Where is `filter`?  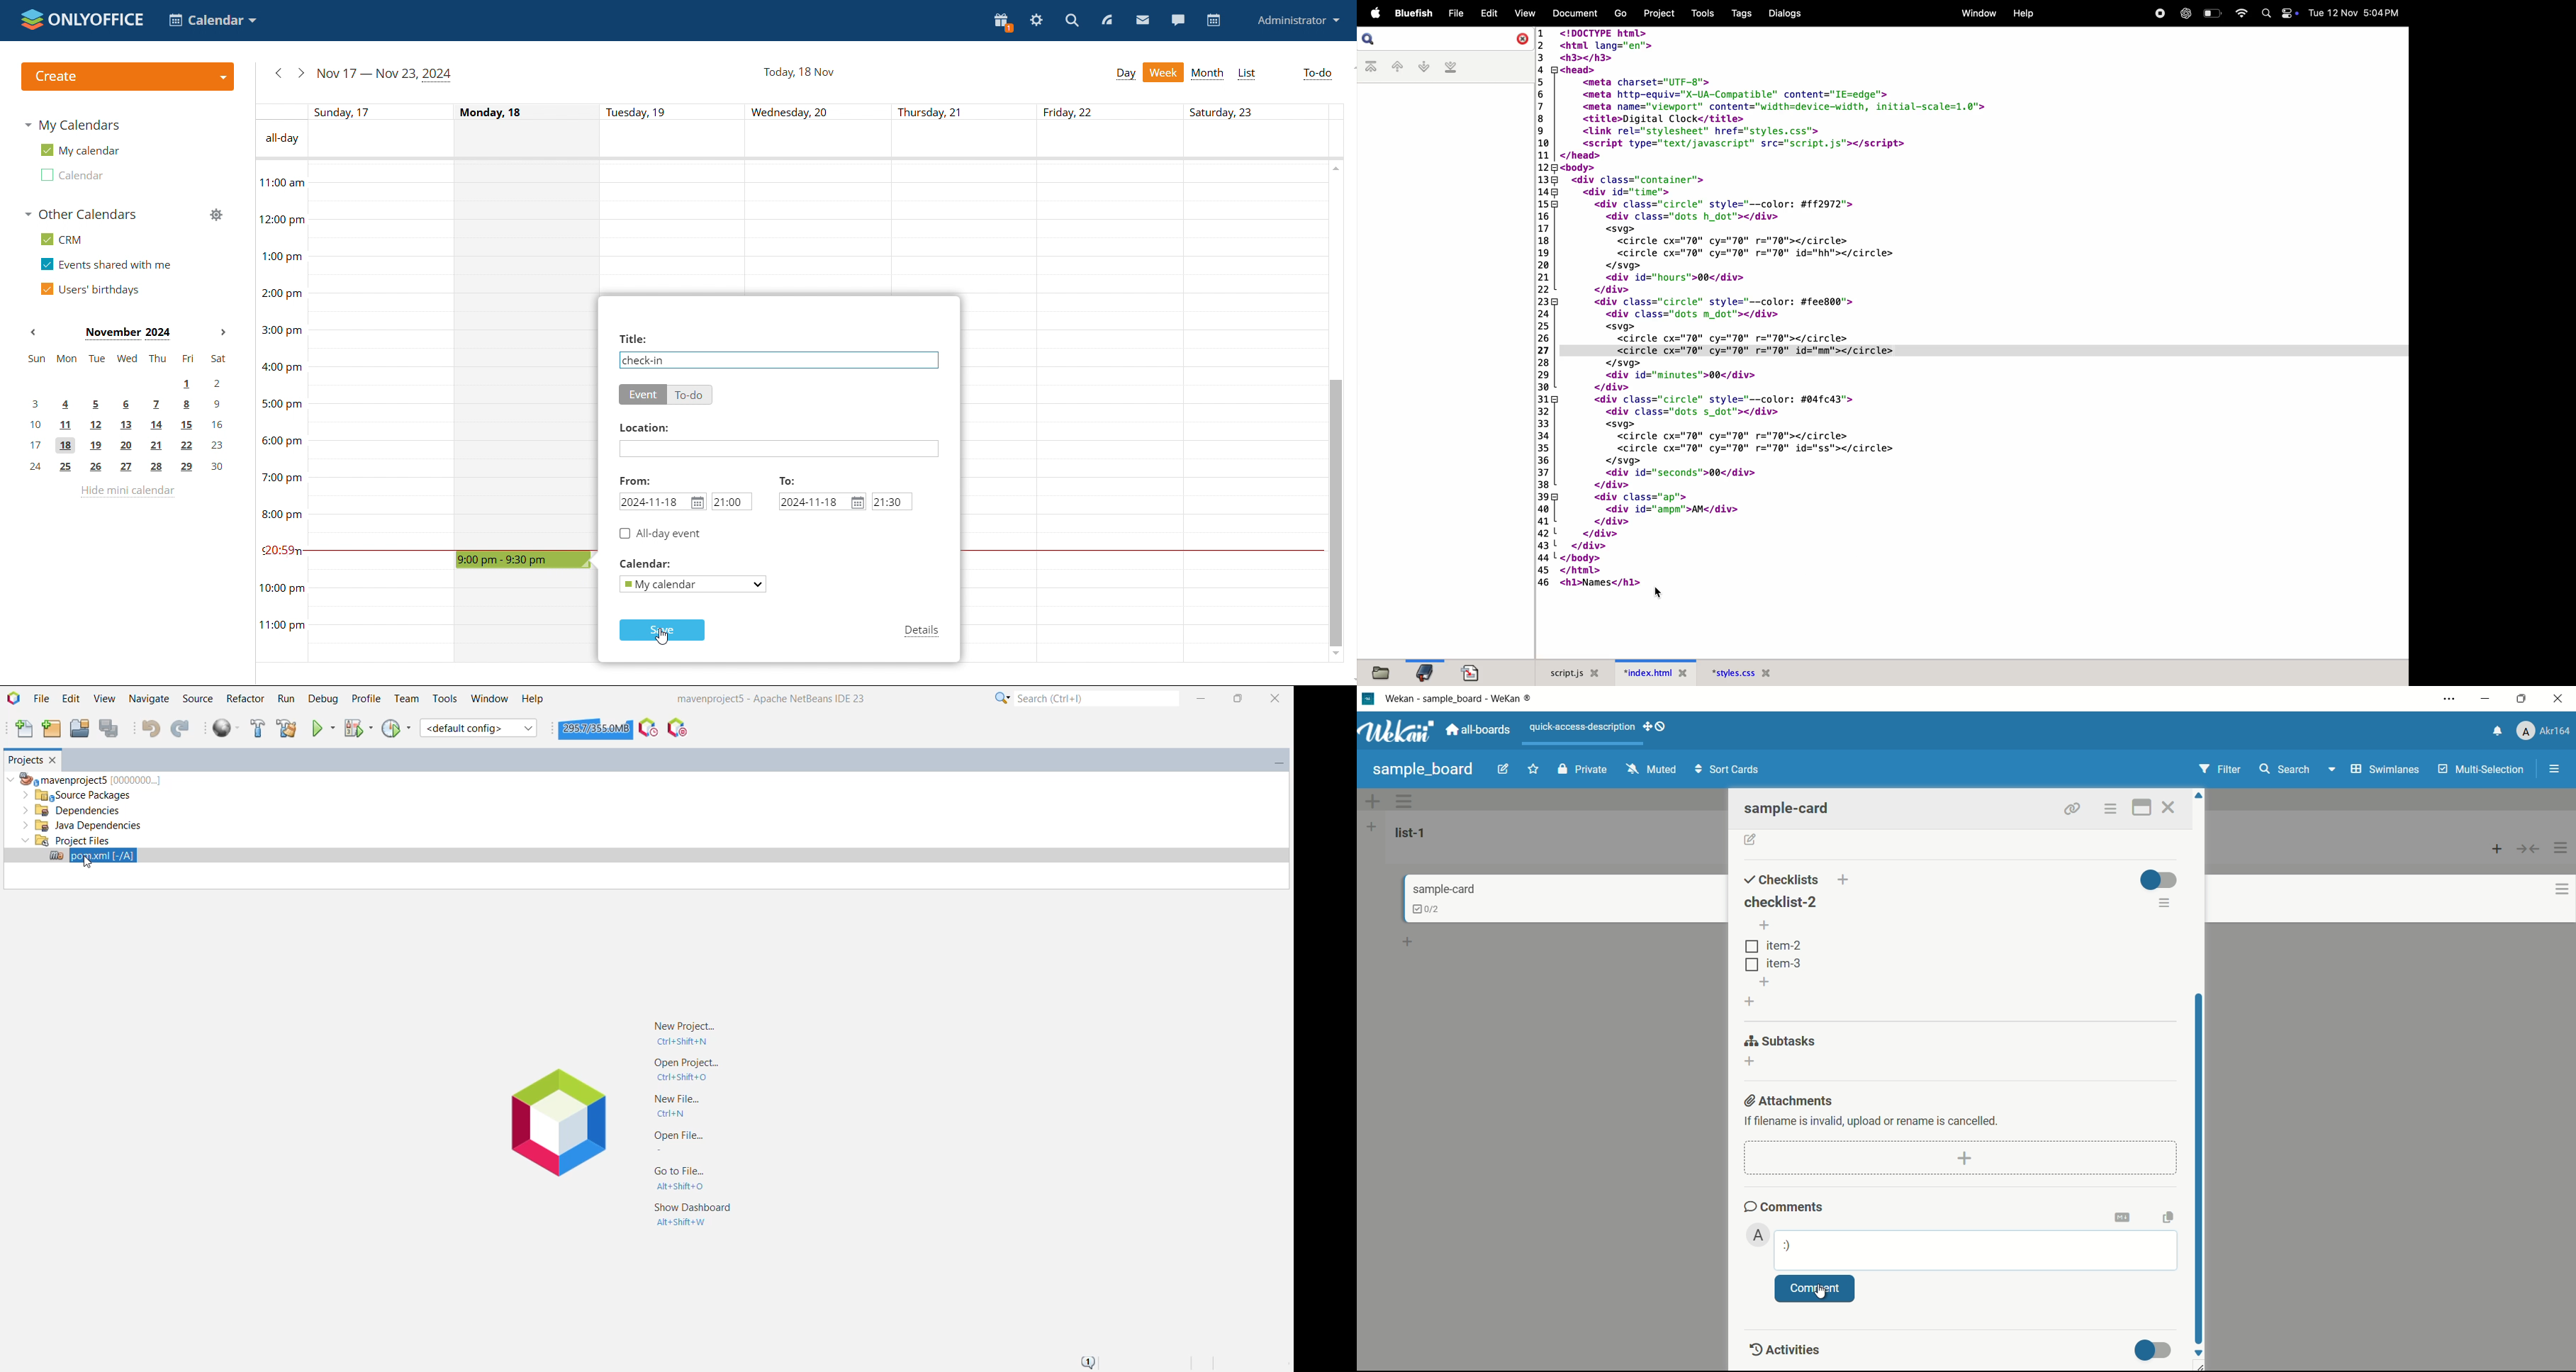
filter is located at coordinates (2221, 769).